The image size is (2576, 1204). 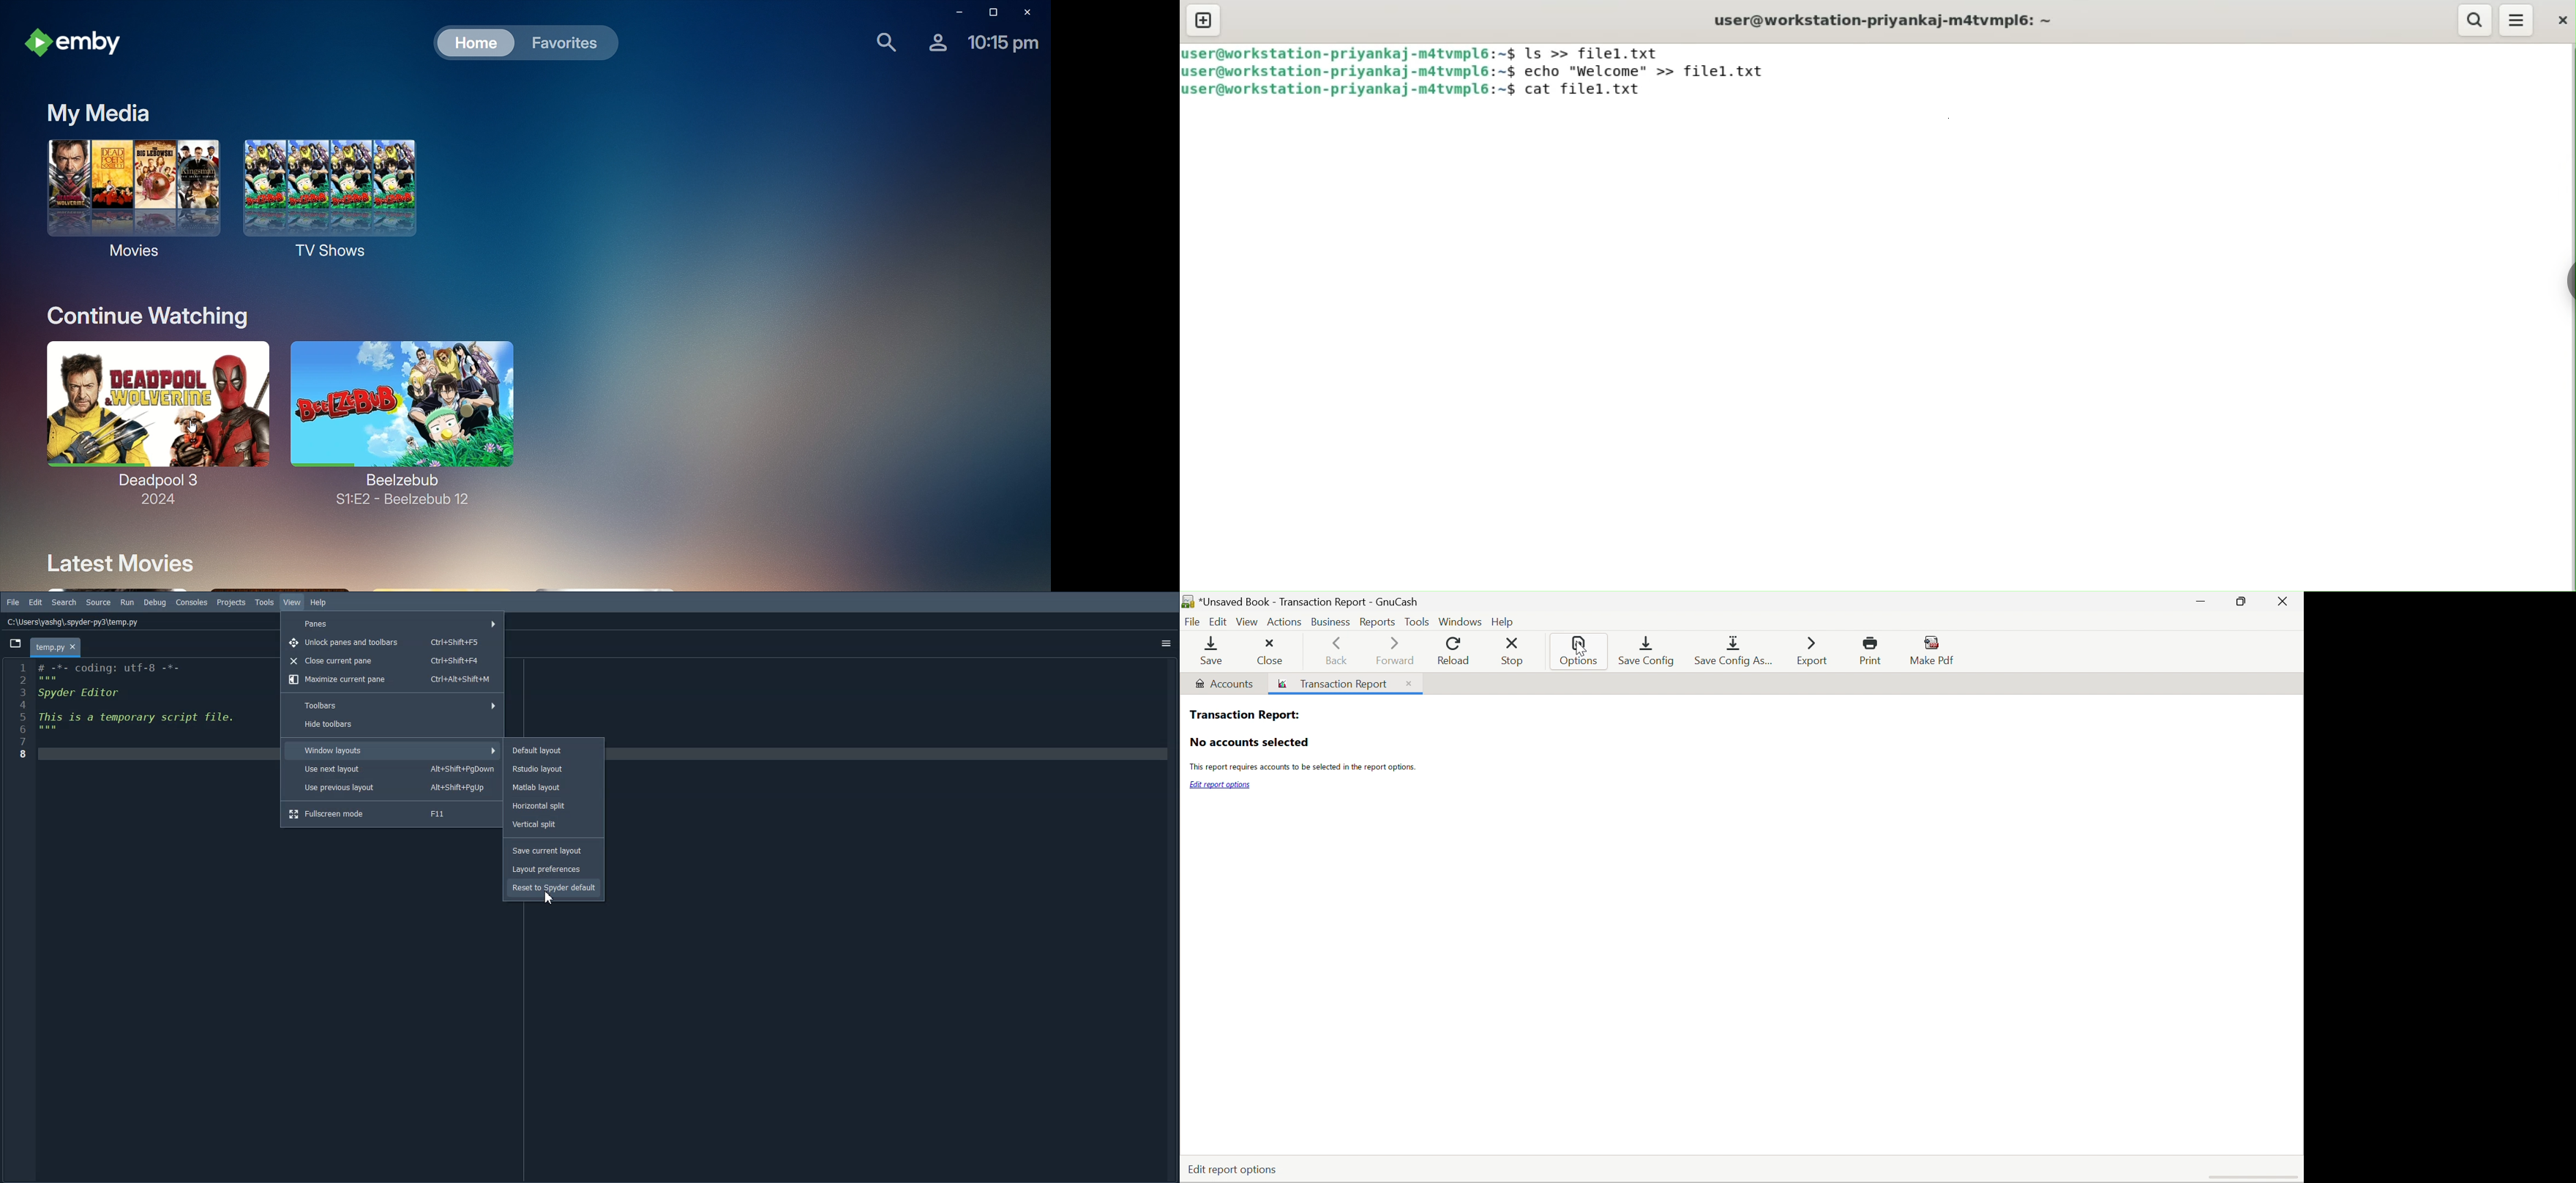 I want to click on Edit, so click(x=36, y=602).